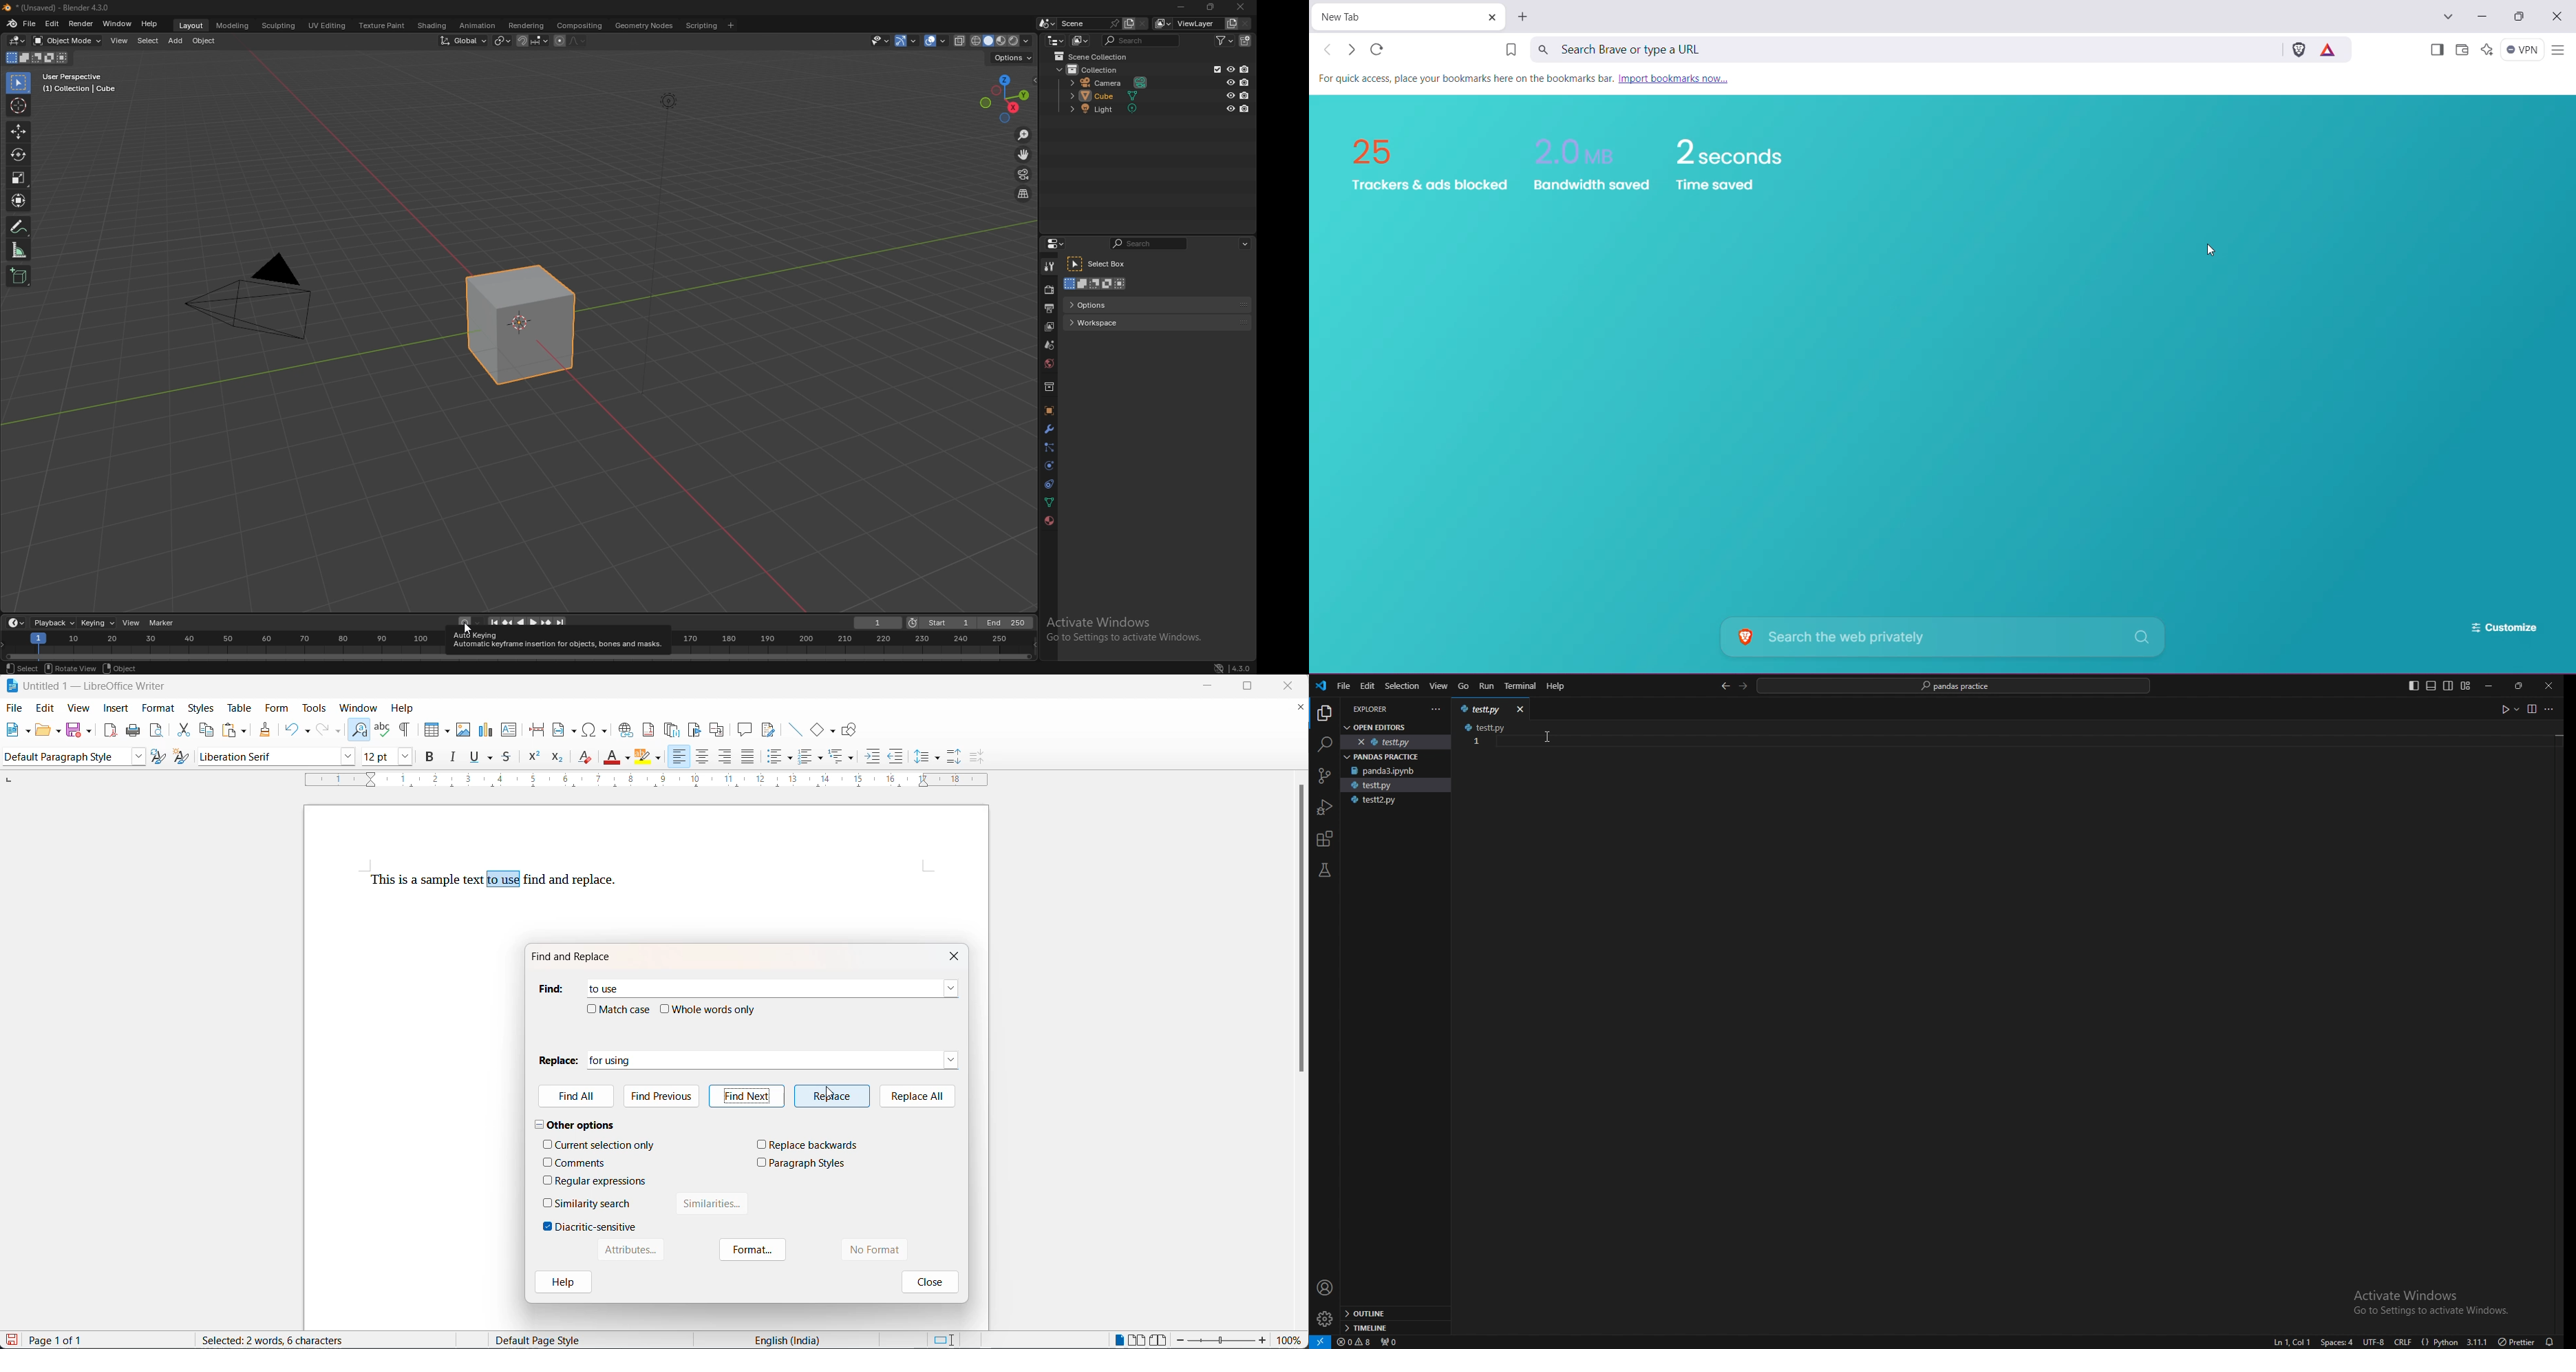 This screenshot has width=2576, height=1372. What do you see at coordinates (815, 1145) in the screenshot?
I see `replace backwards` at bounding box center [815, 1145].